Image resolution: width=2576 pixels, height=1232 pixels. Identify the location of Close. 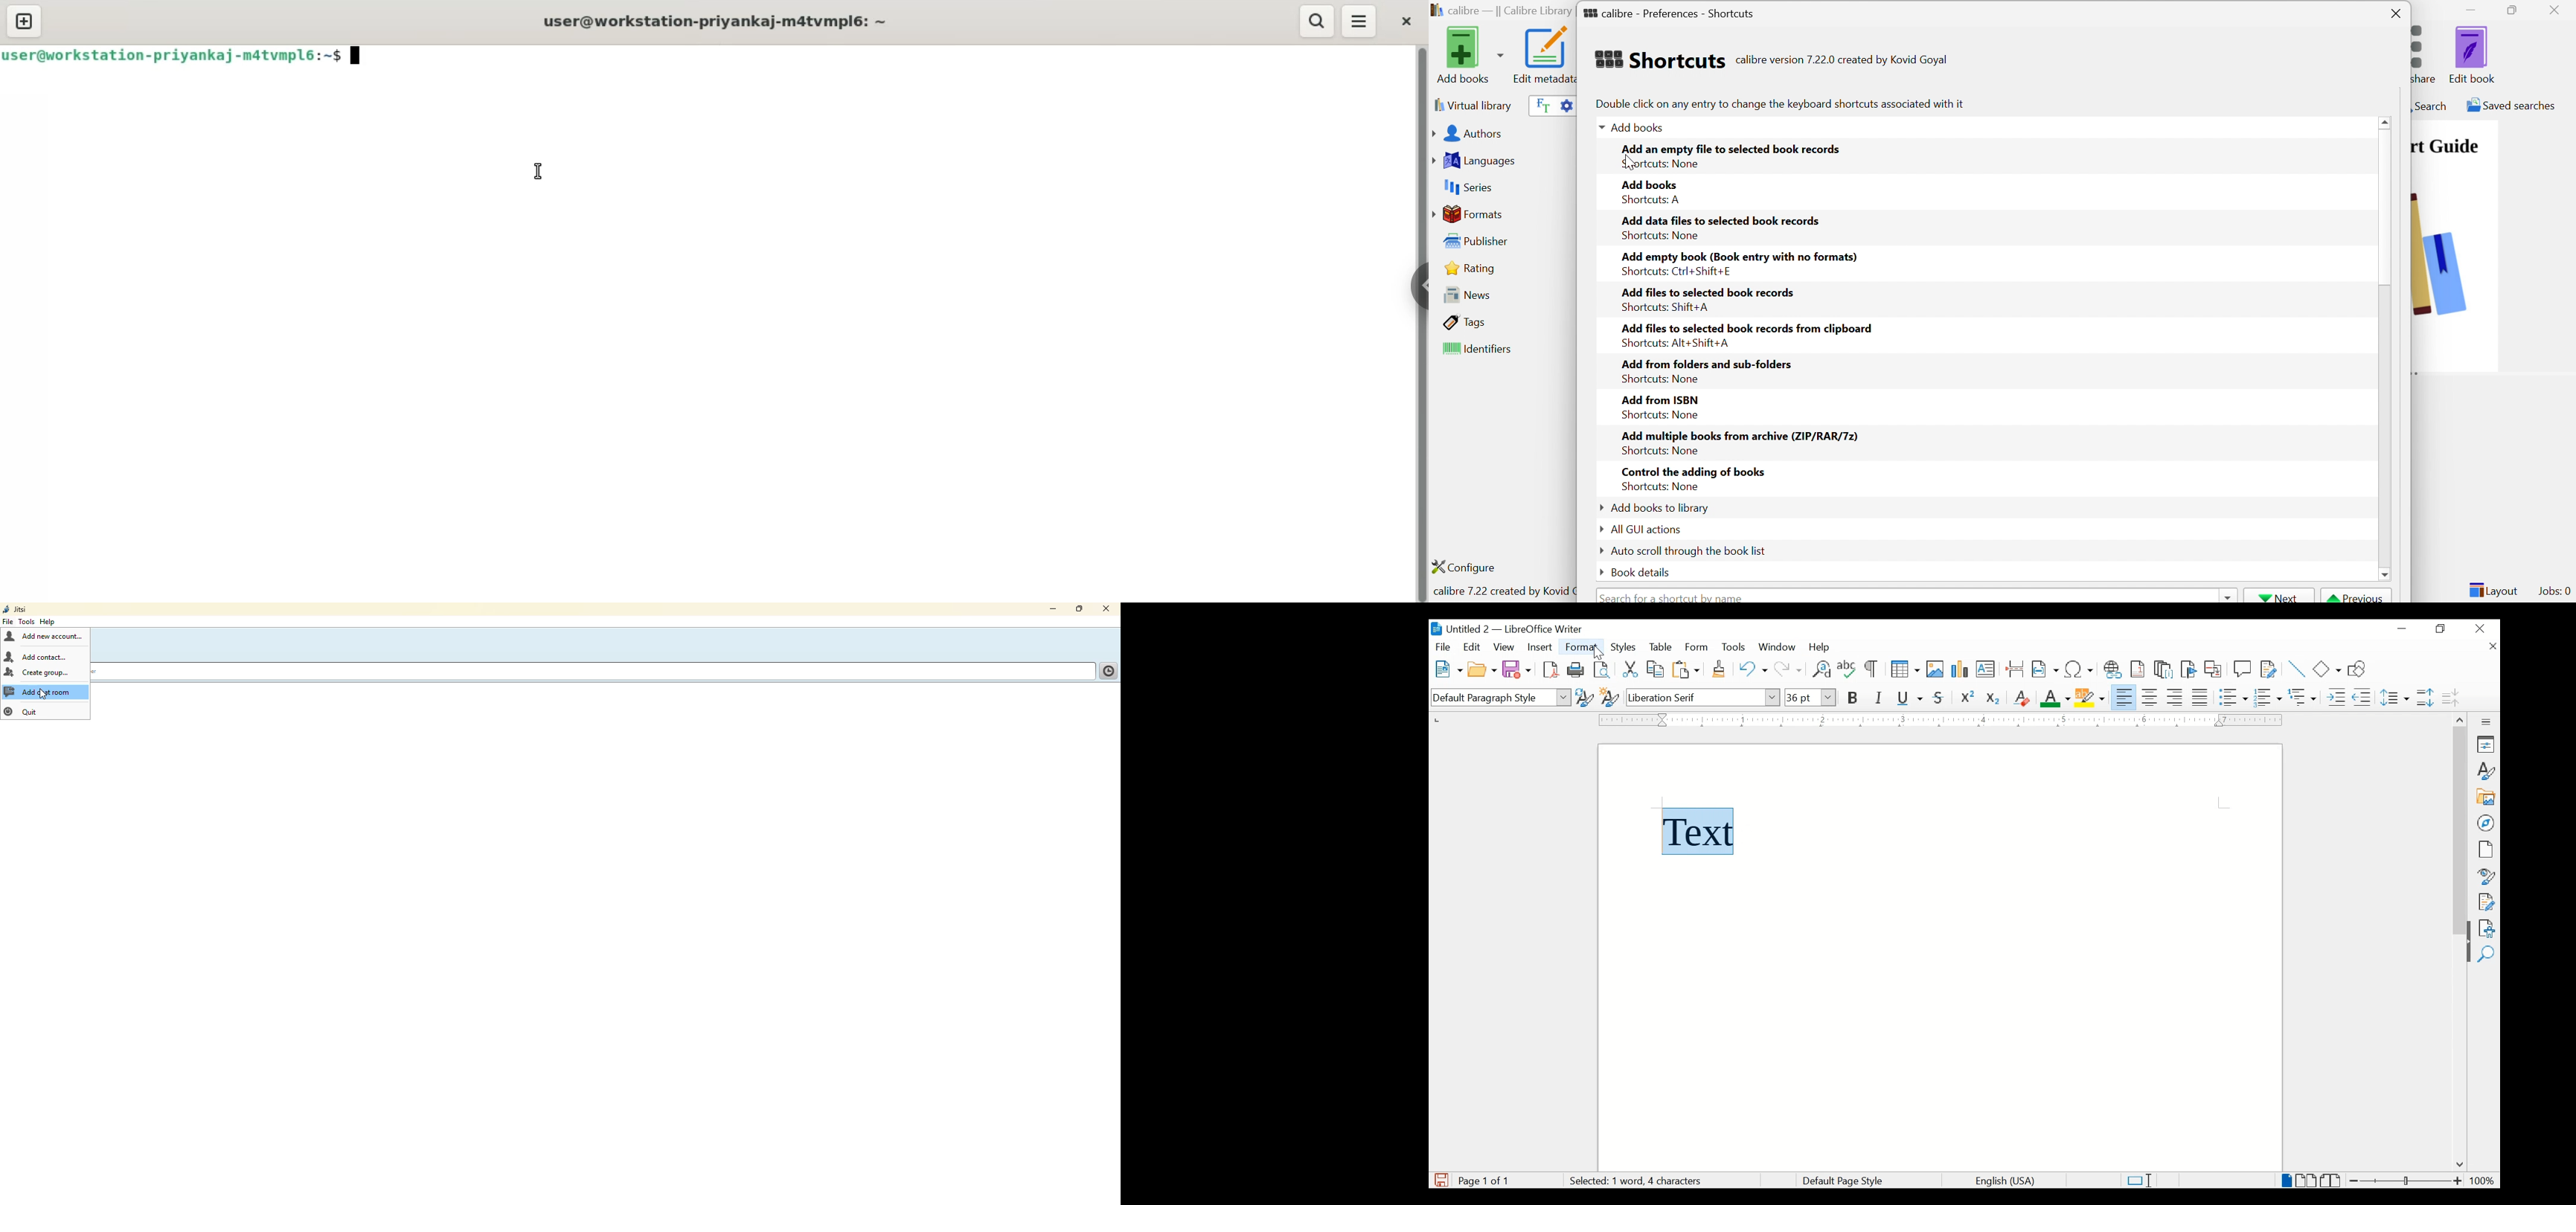
(2558, 10).